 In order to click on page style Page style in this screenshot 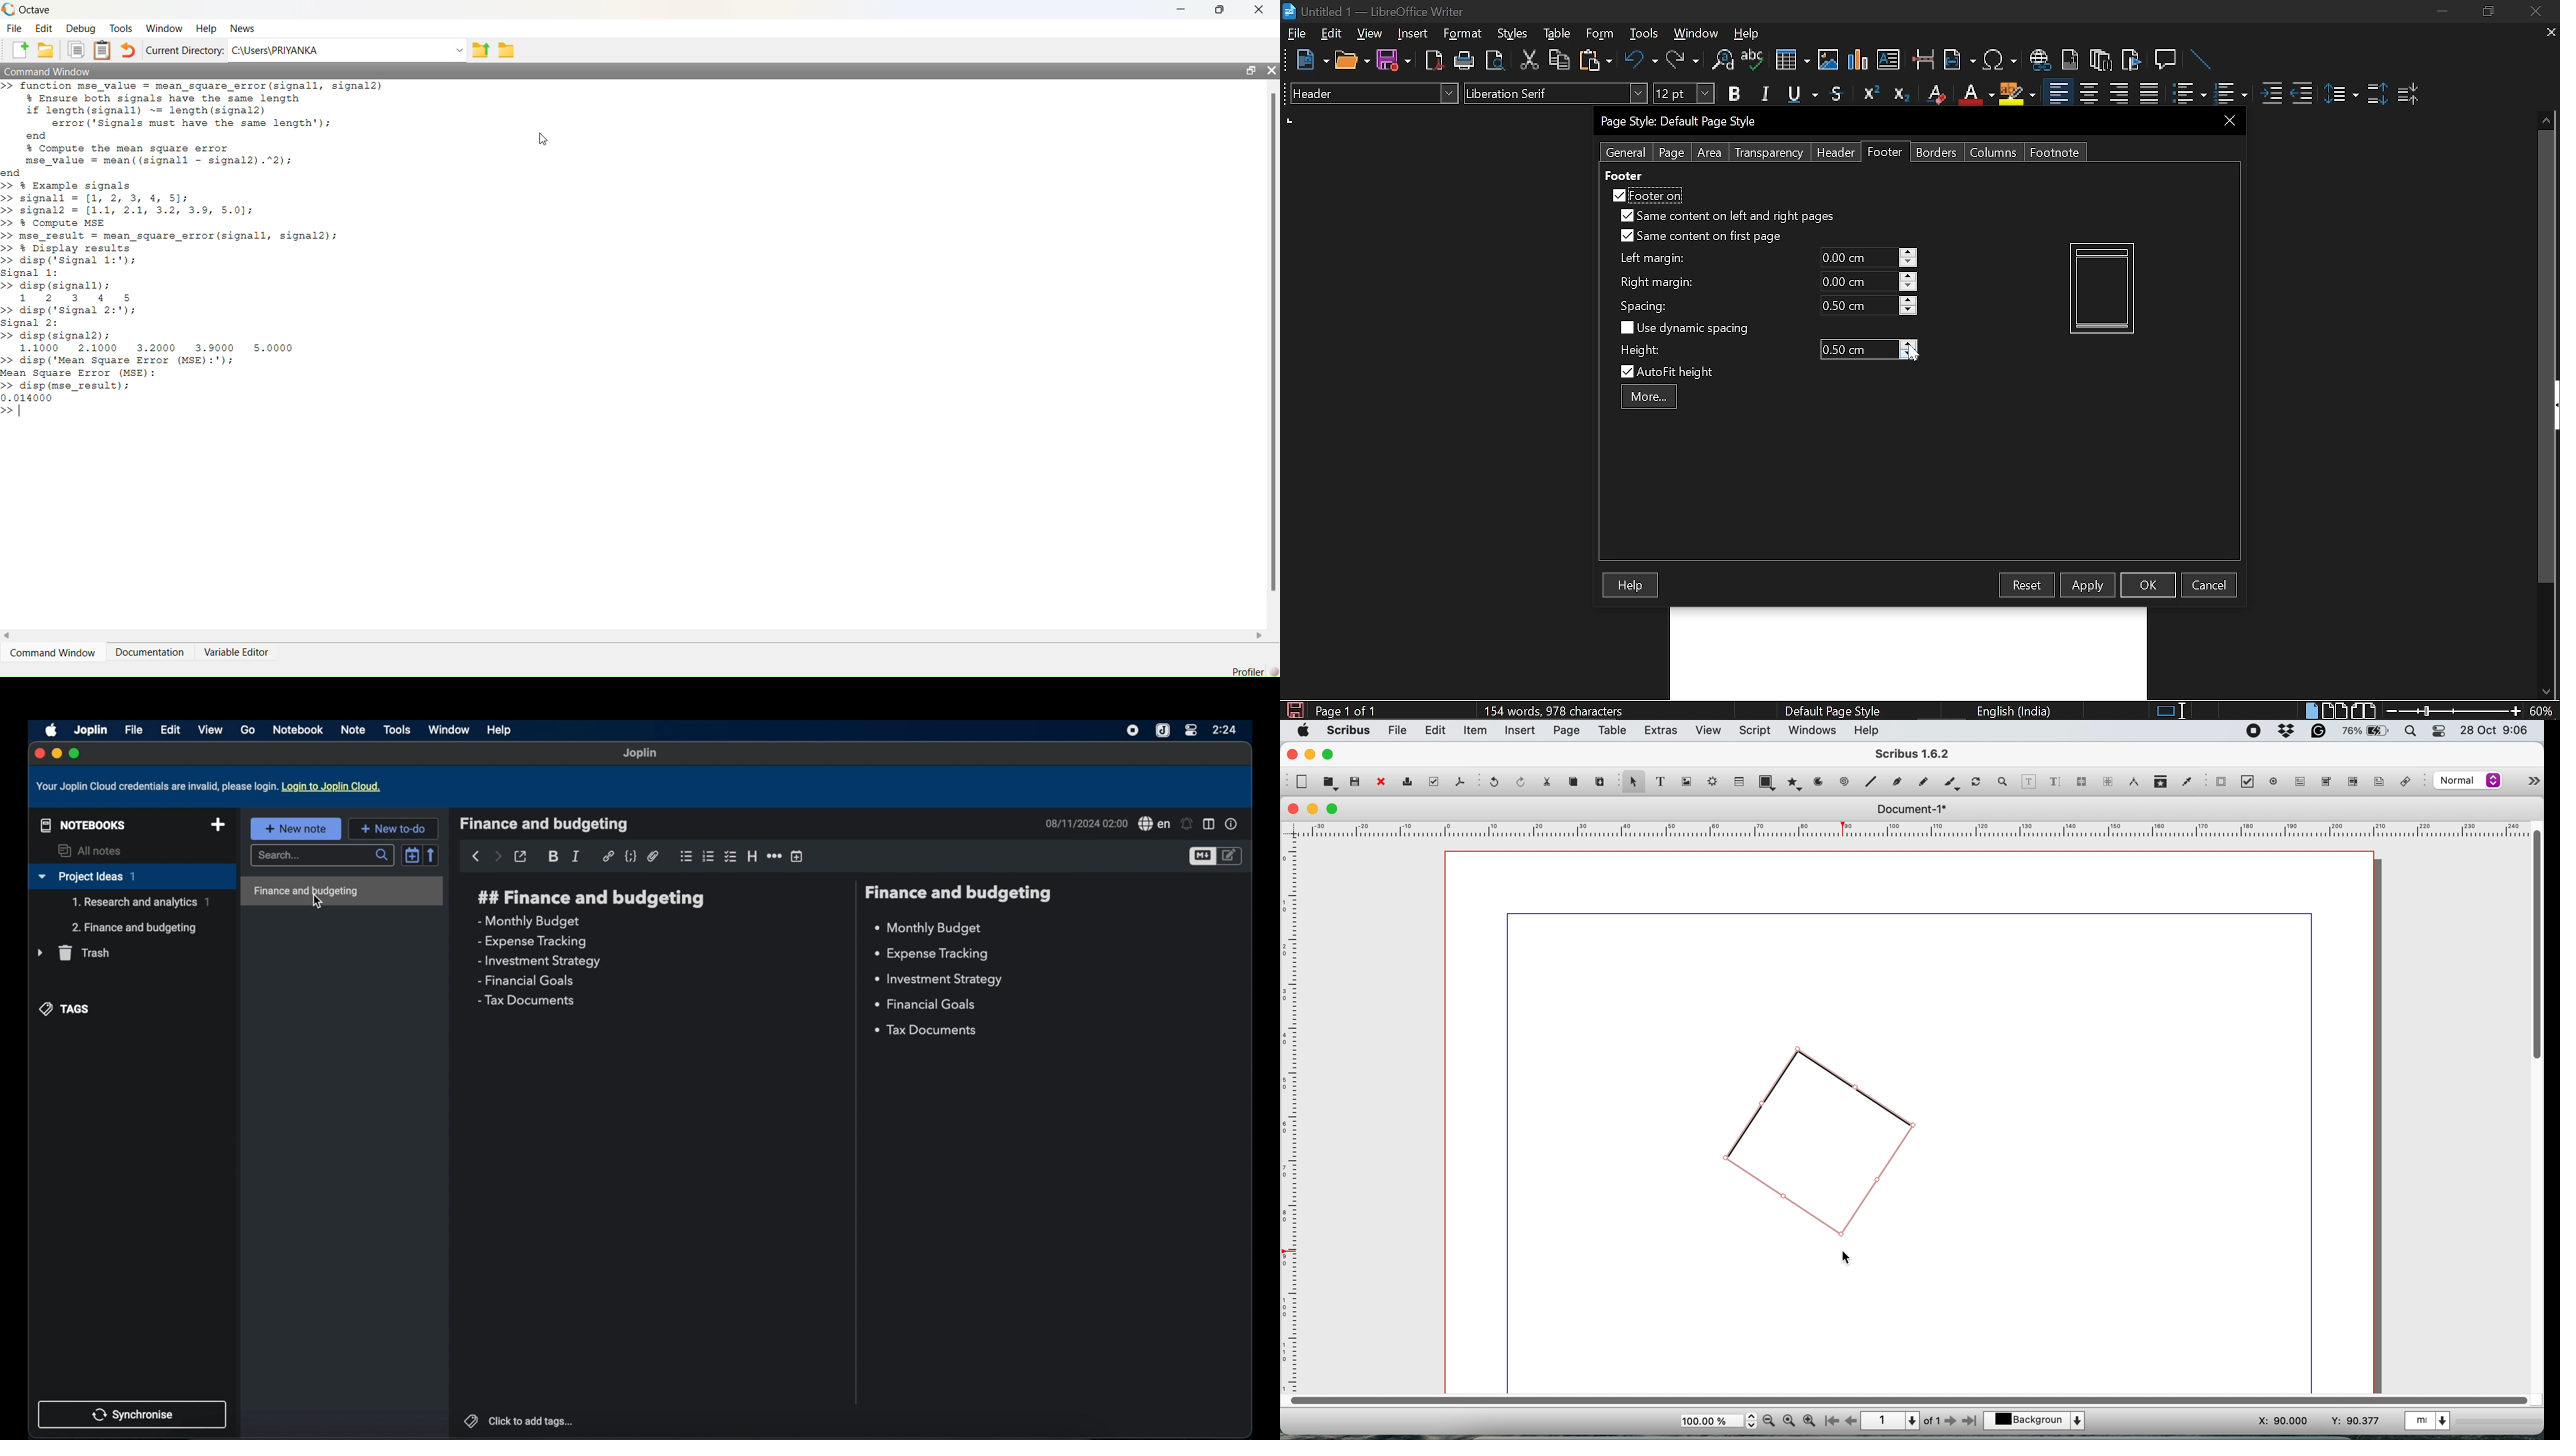, I will do `click(1836, 711)`.